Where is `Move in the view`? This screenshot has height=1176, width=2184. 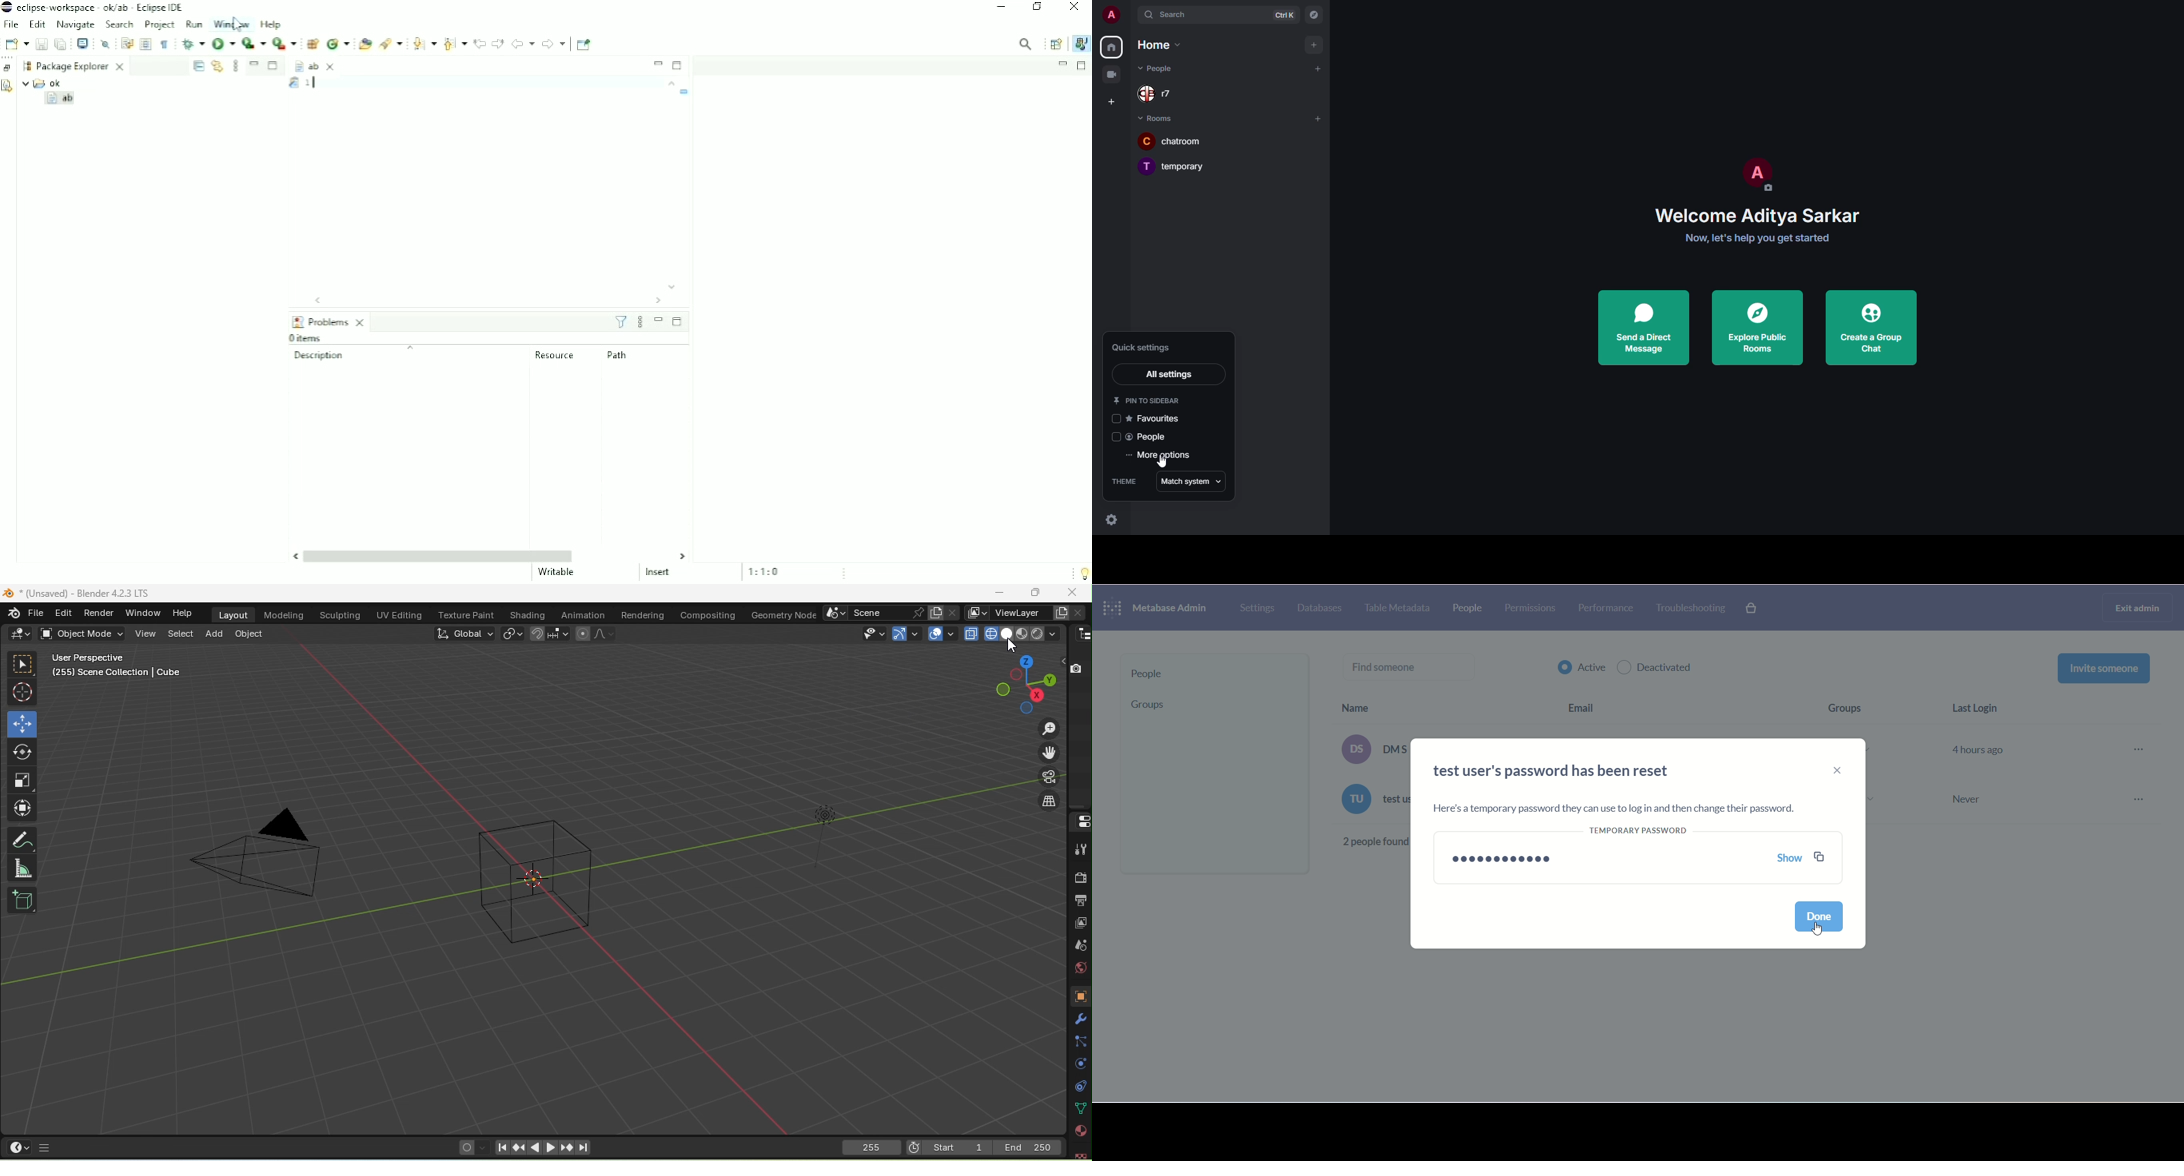 Move in the view is located at coordinates (1048, 754).